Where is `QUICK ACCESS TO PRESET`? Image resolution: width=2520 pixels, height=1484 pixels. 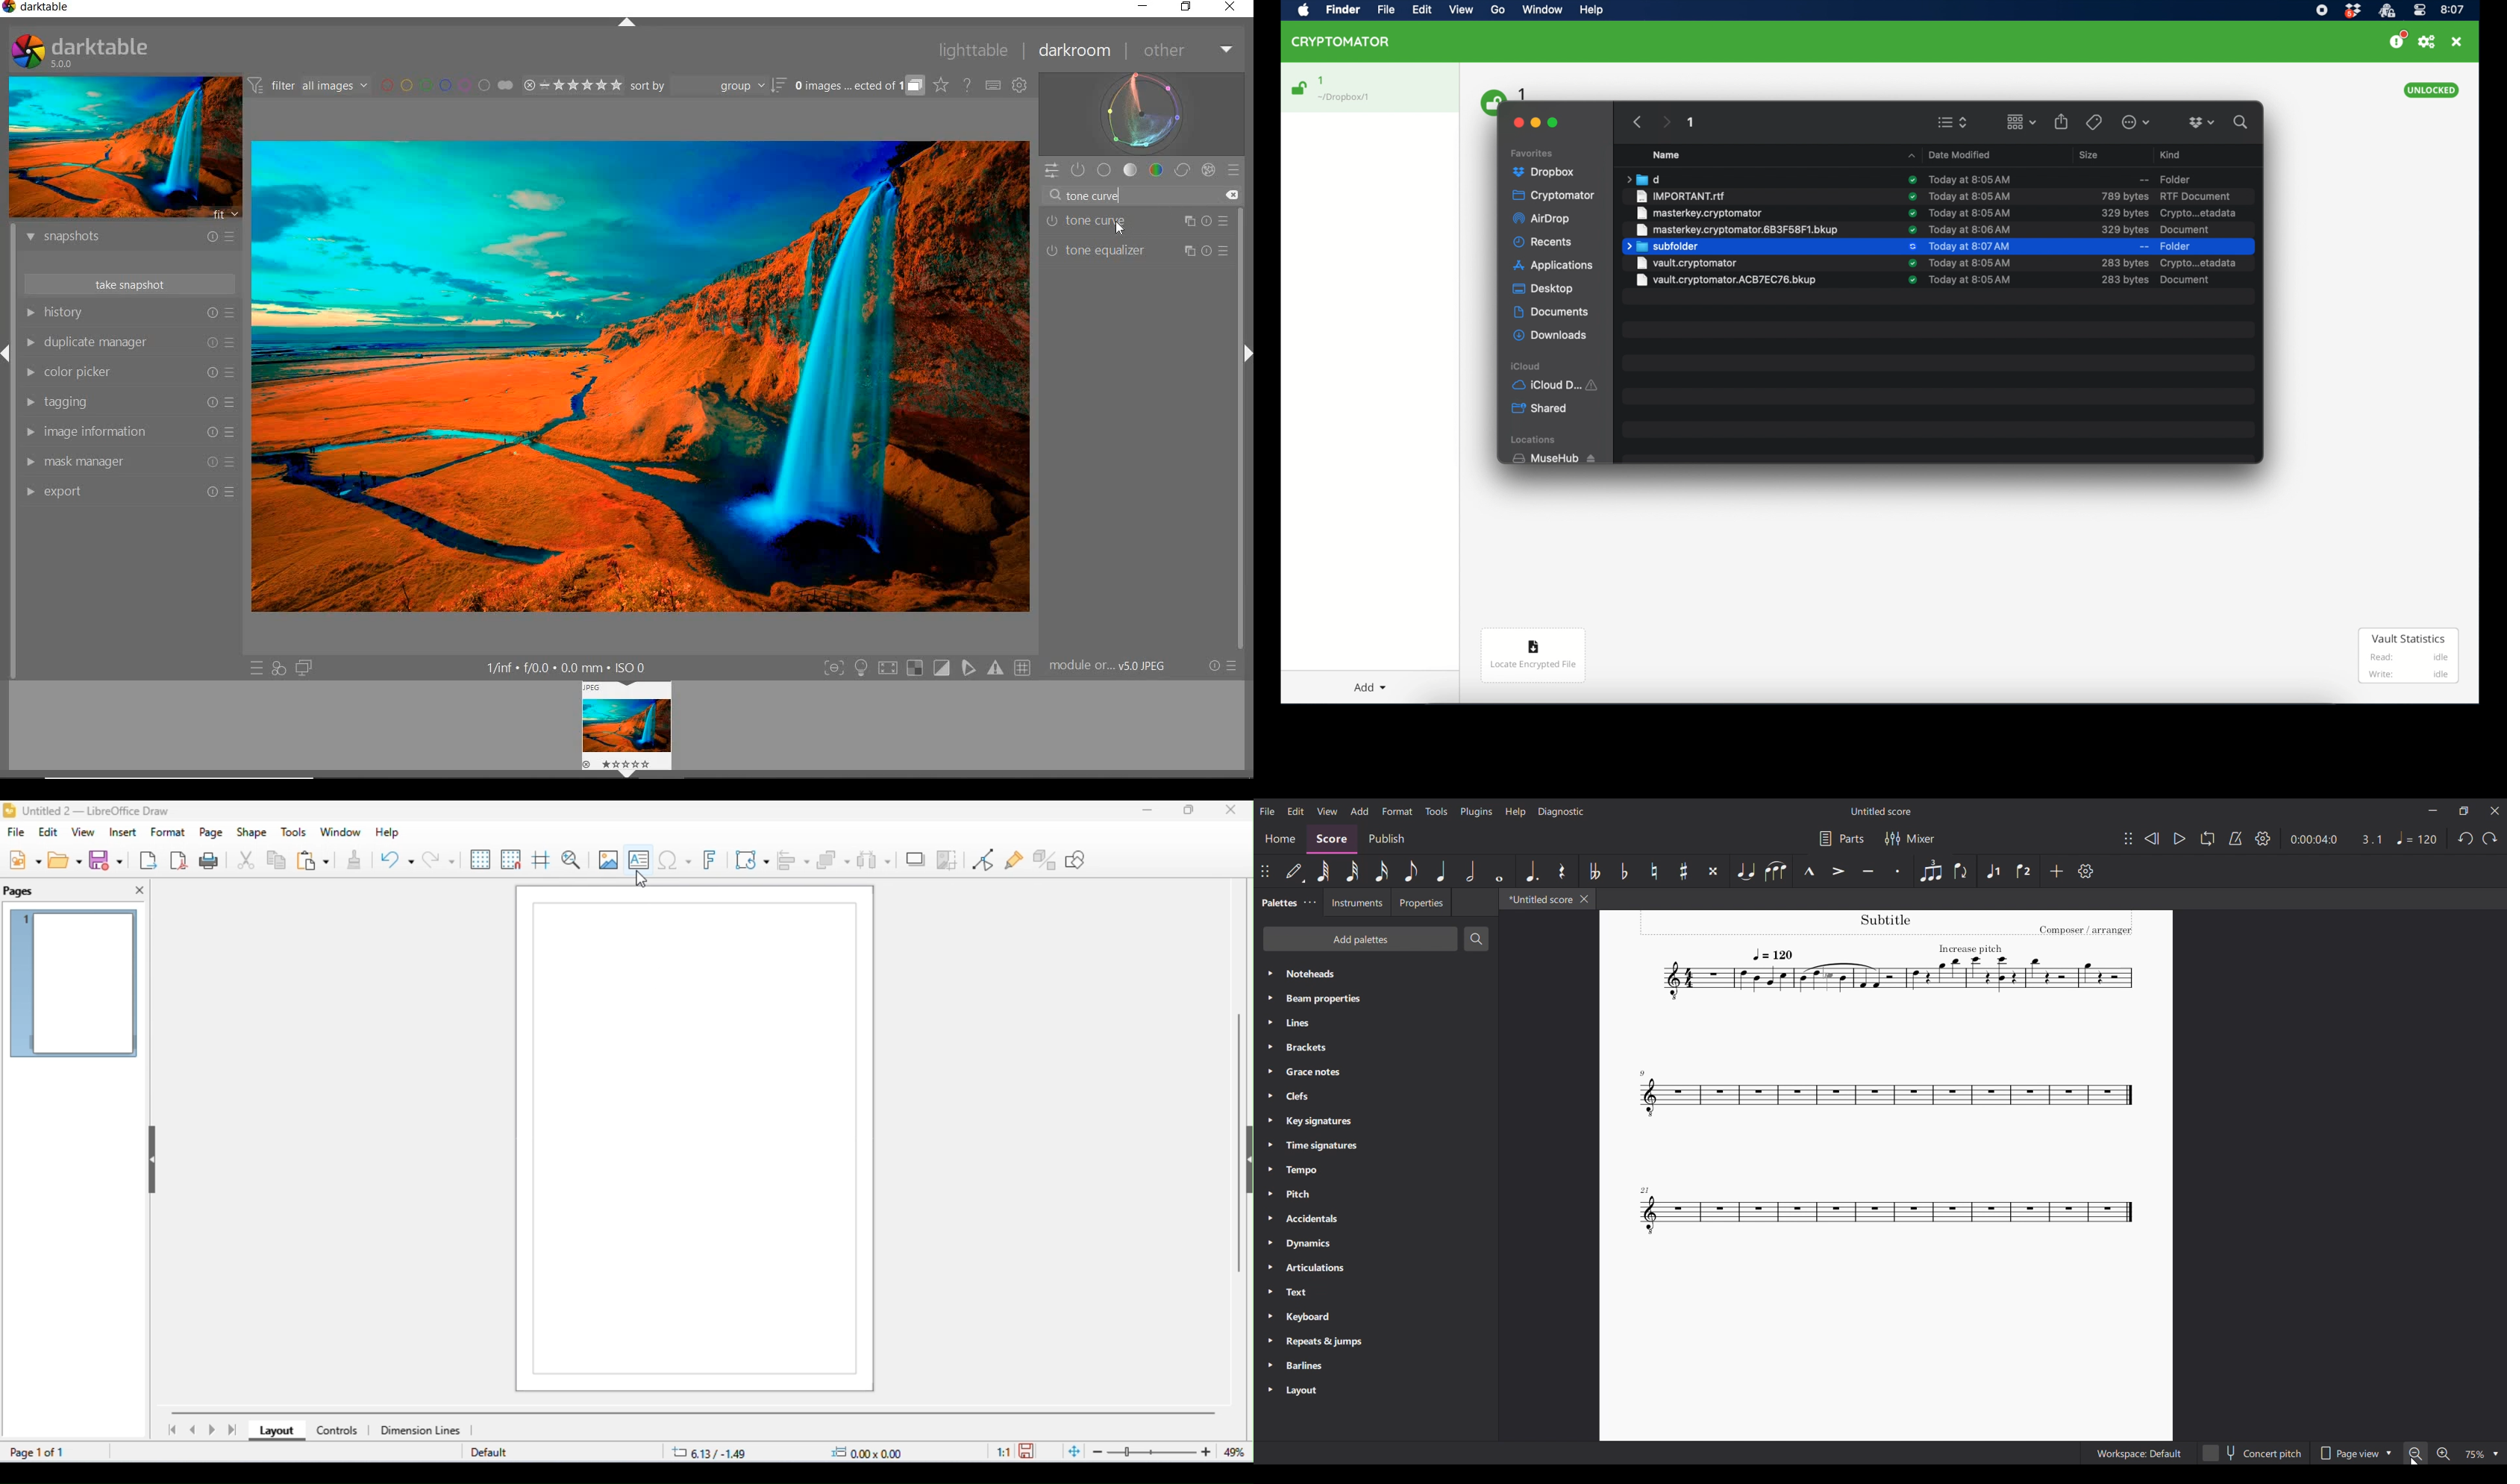 QUICK ACCESS TO PRESET is located at coordinates (256, 667).